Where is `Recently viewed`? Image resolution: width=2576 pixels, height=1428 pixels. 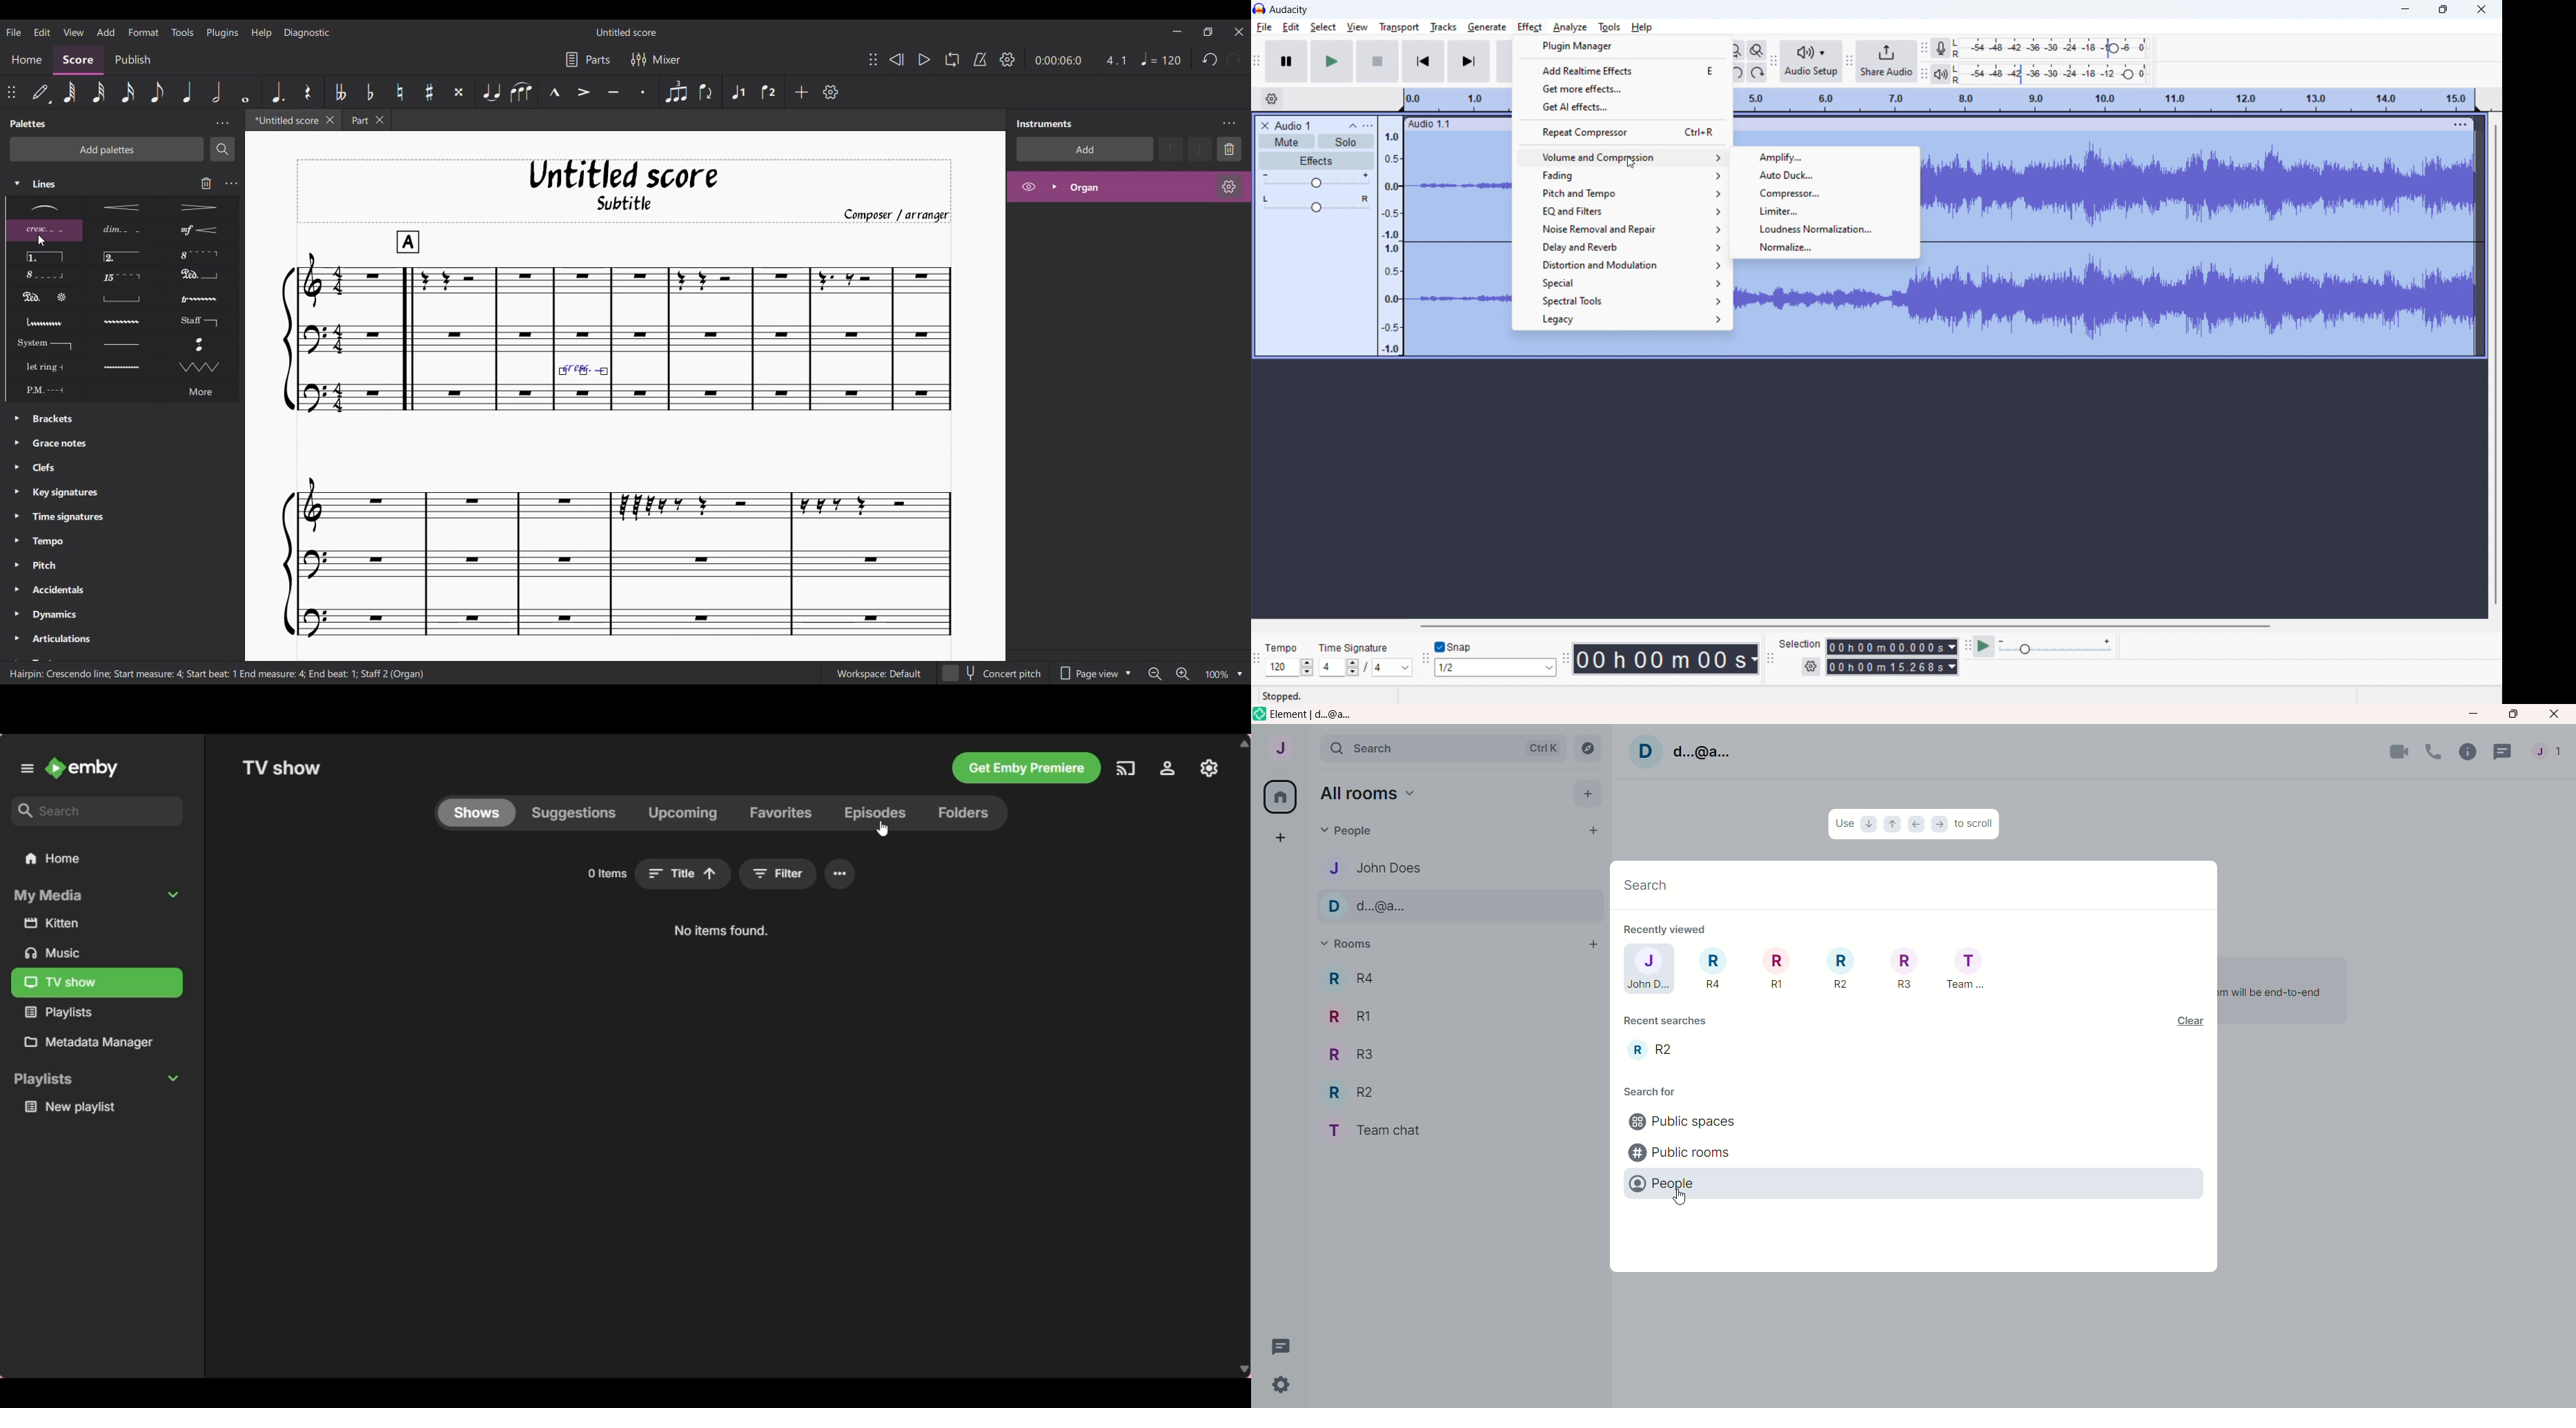 Recently viewed is located at coordinates (1673, 928).